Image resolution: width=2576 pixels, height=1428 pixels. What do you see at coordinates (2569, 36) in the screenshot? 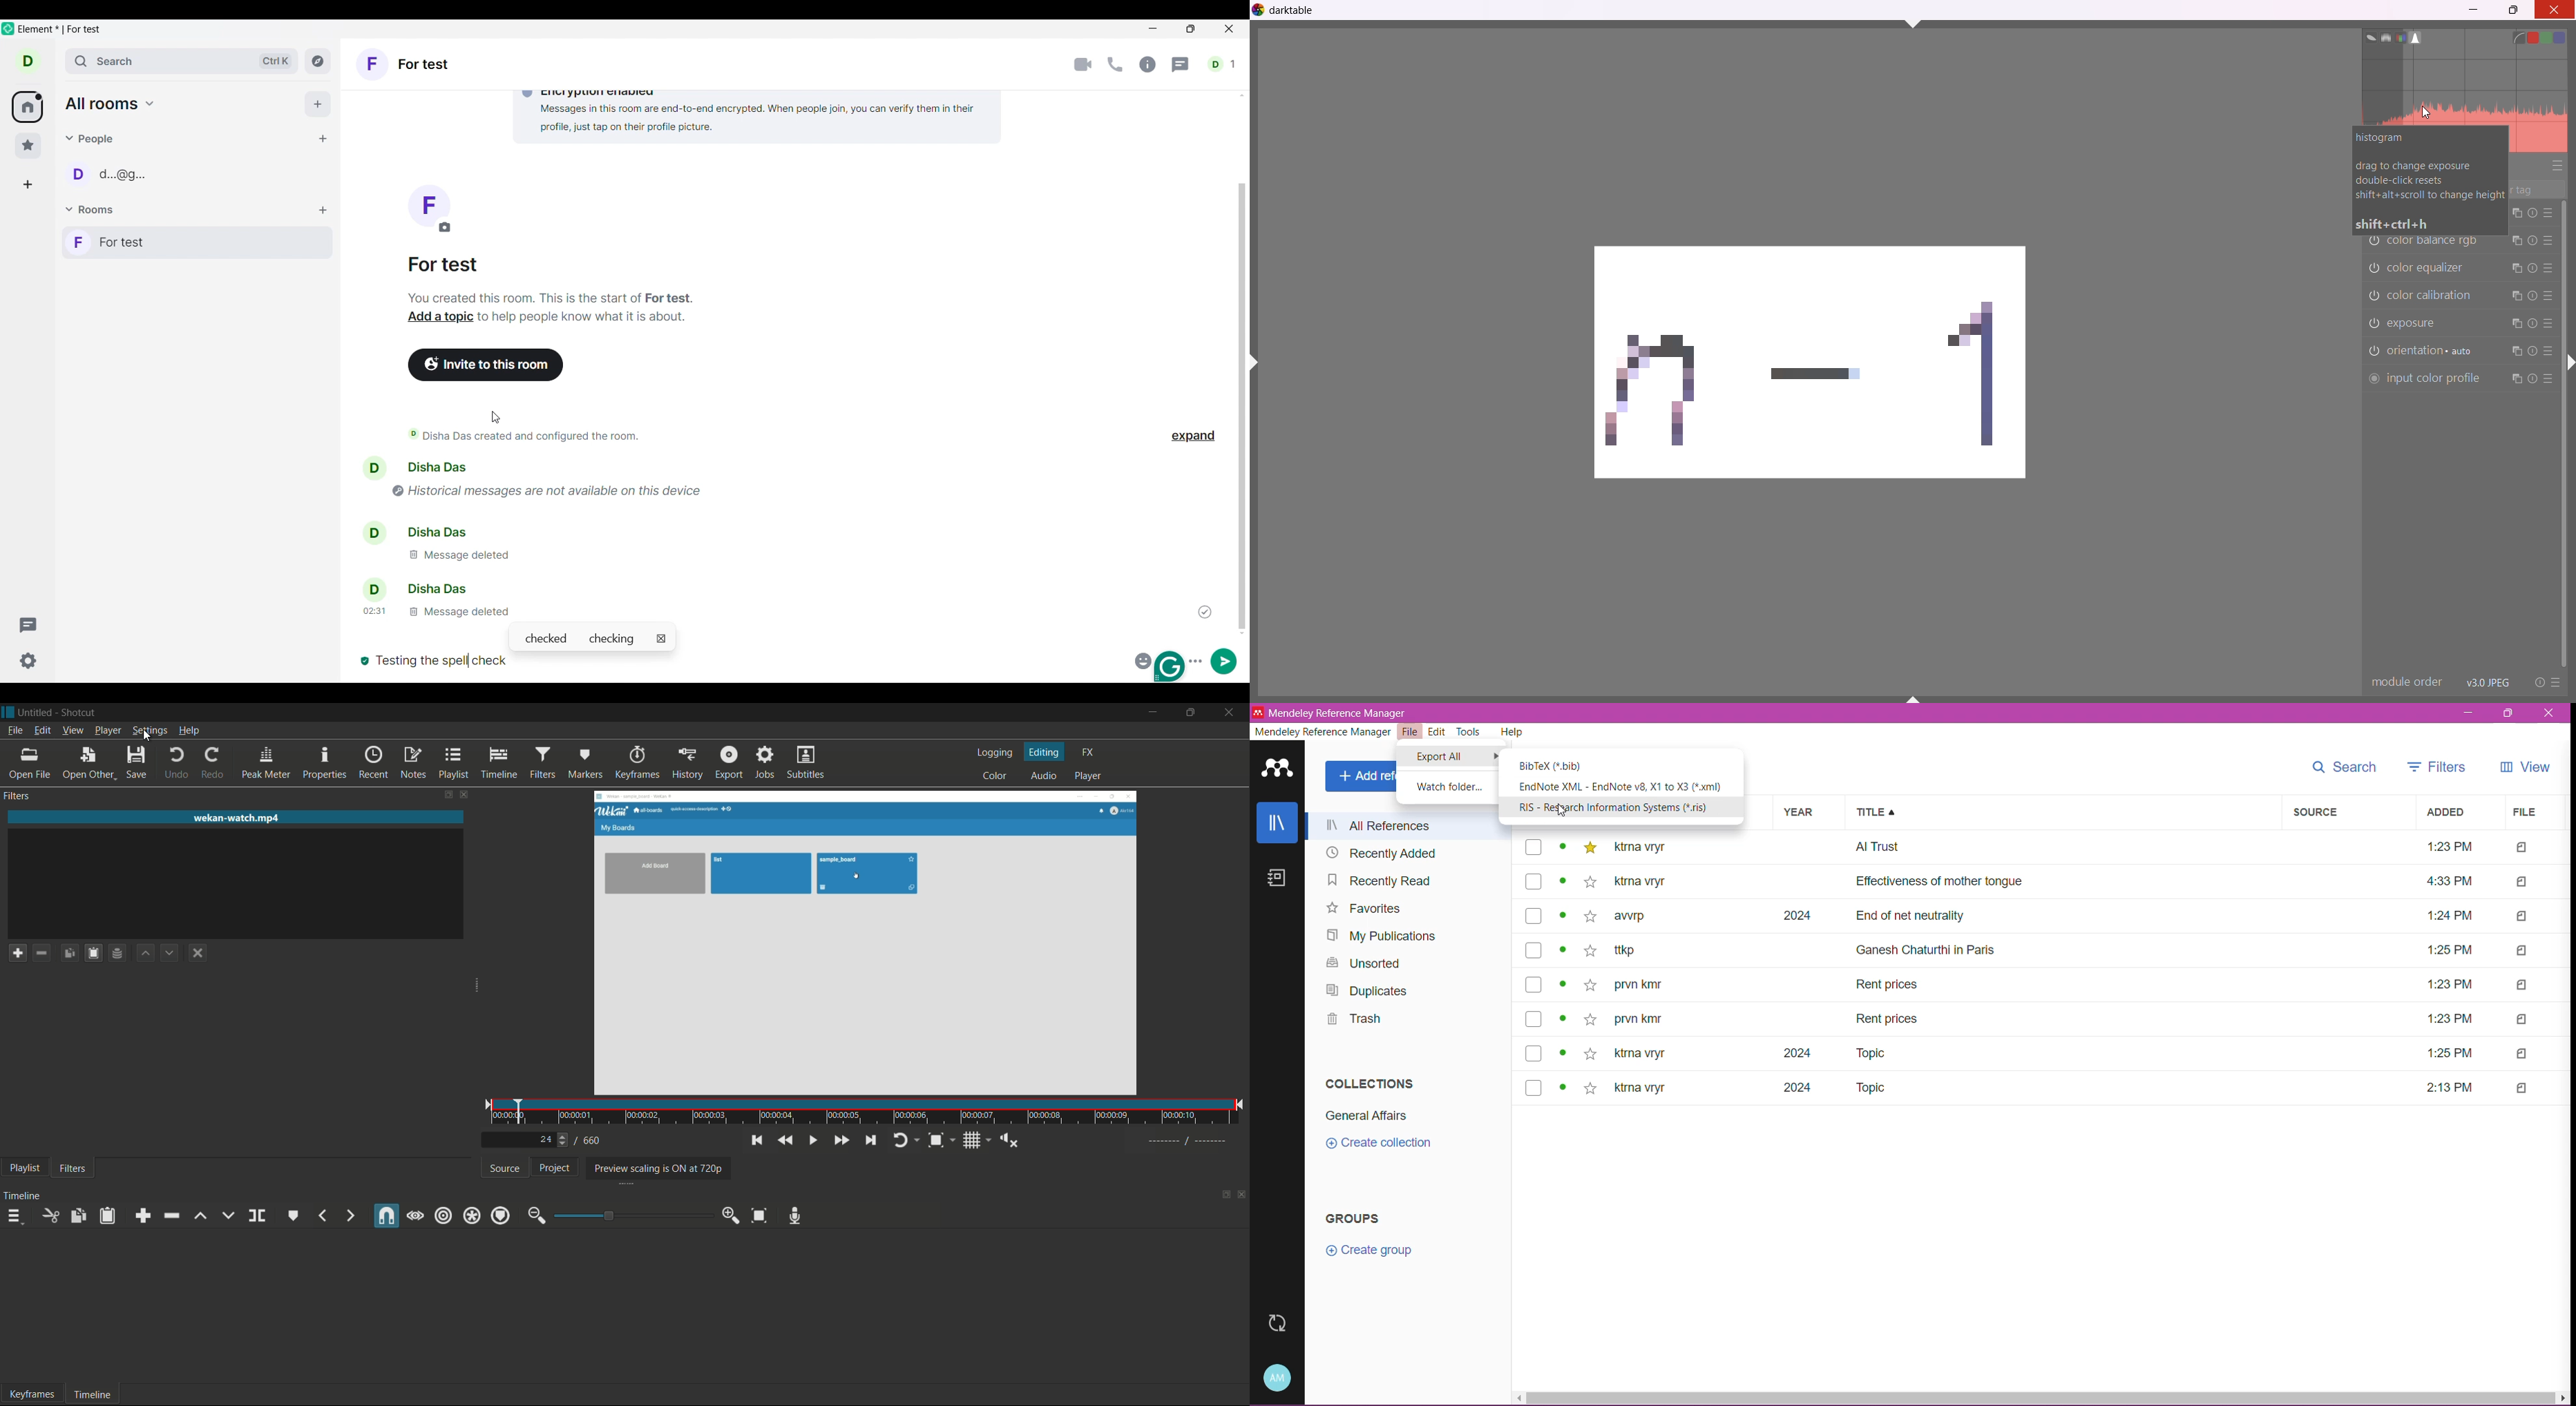
I see `blue` at bounding box center [2569, 36].